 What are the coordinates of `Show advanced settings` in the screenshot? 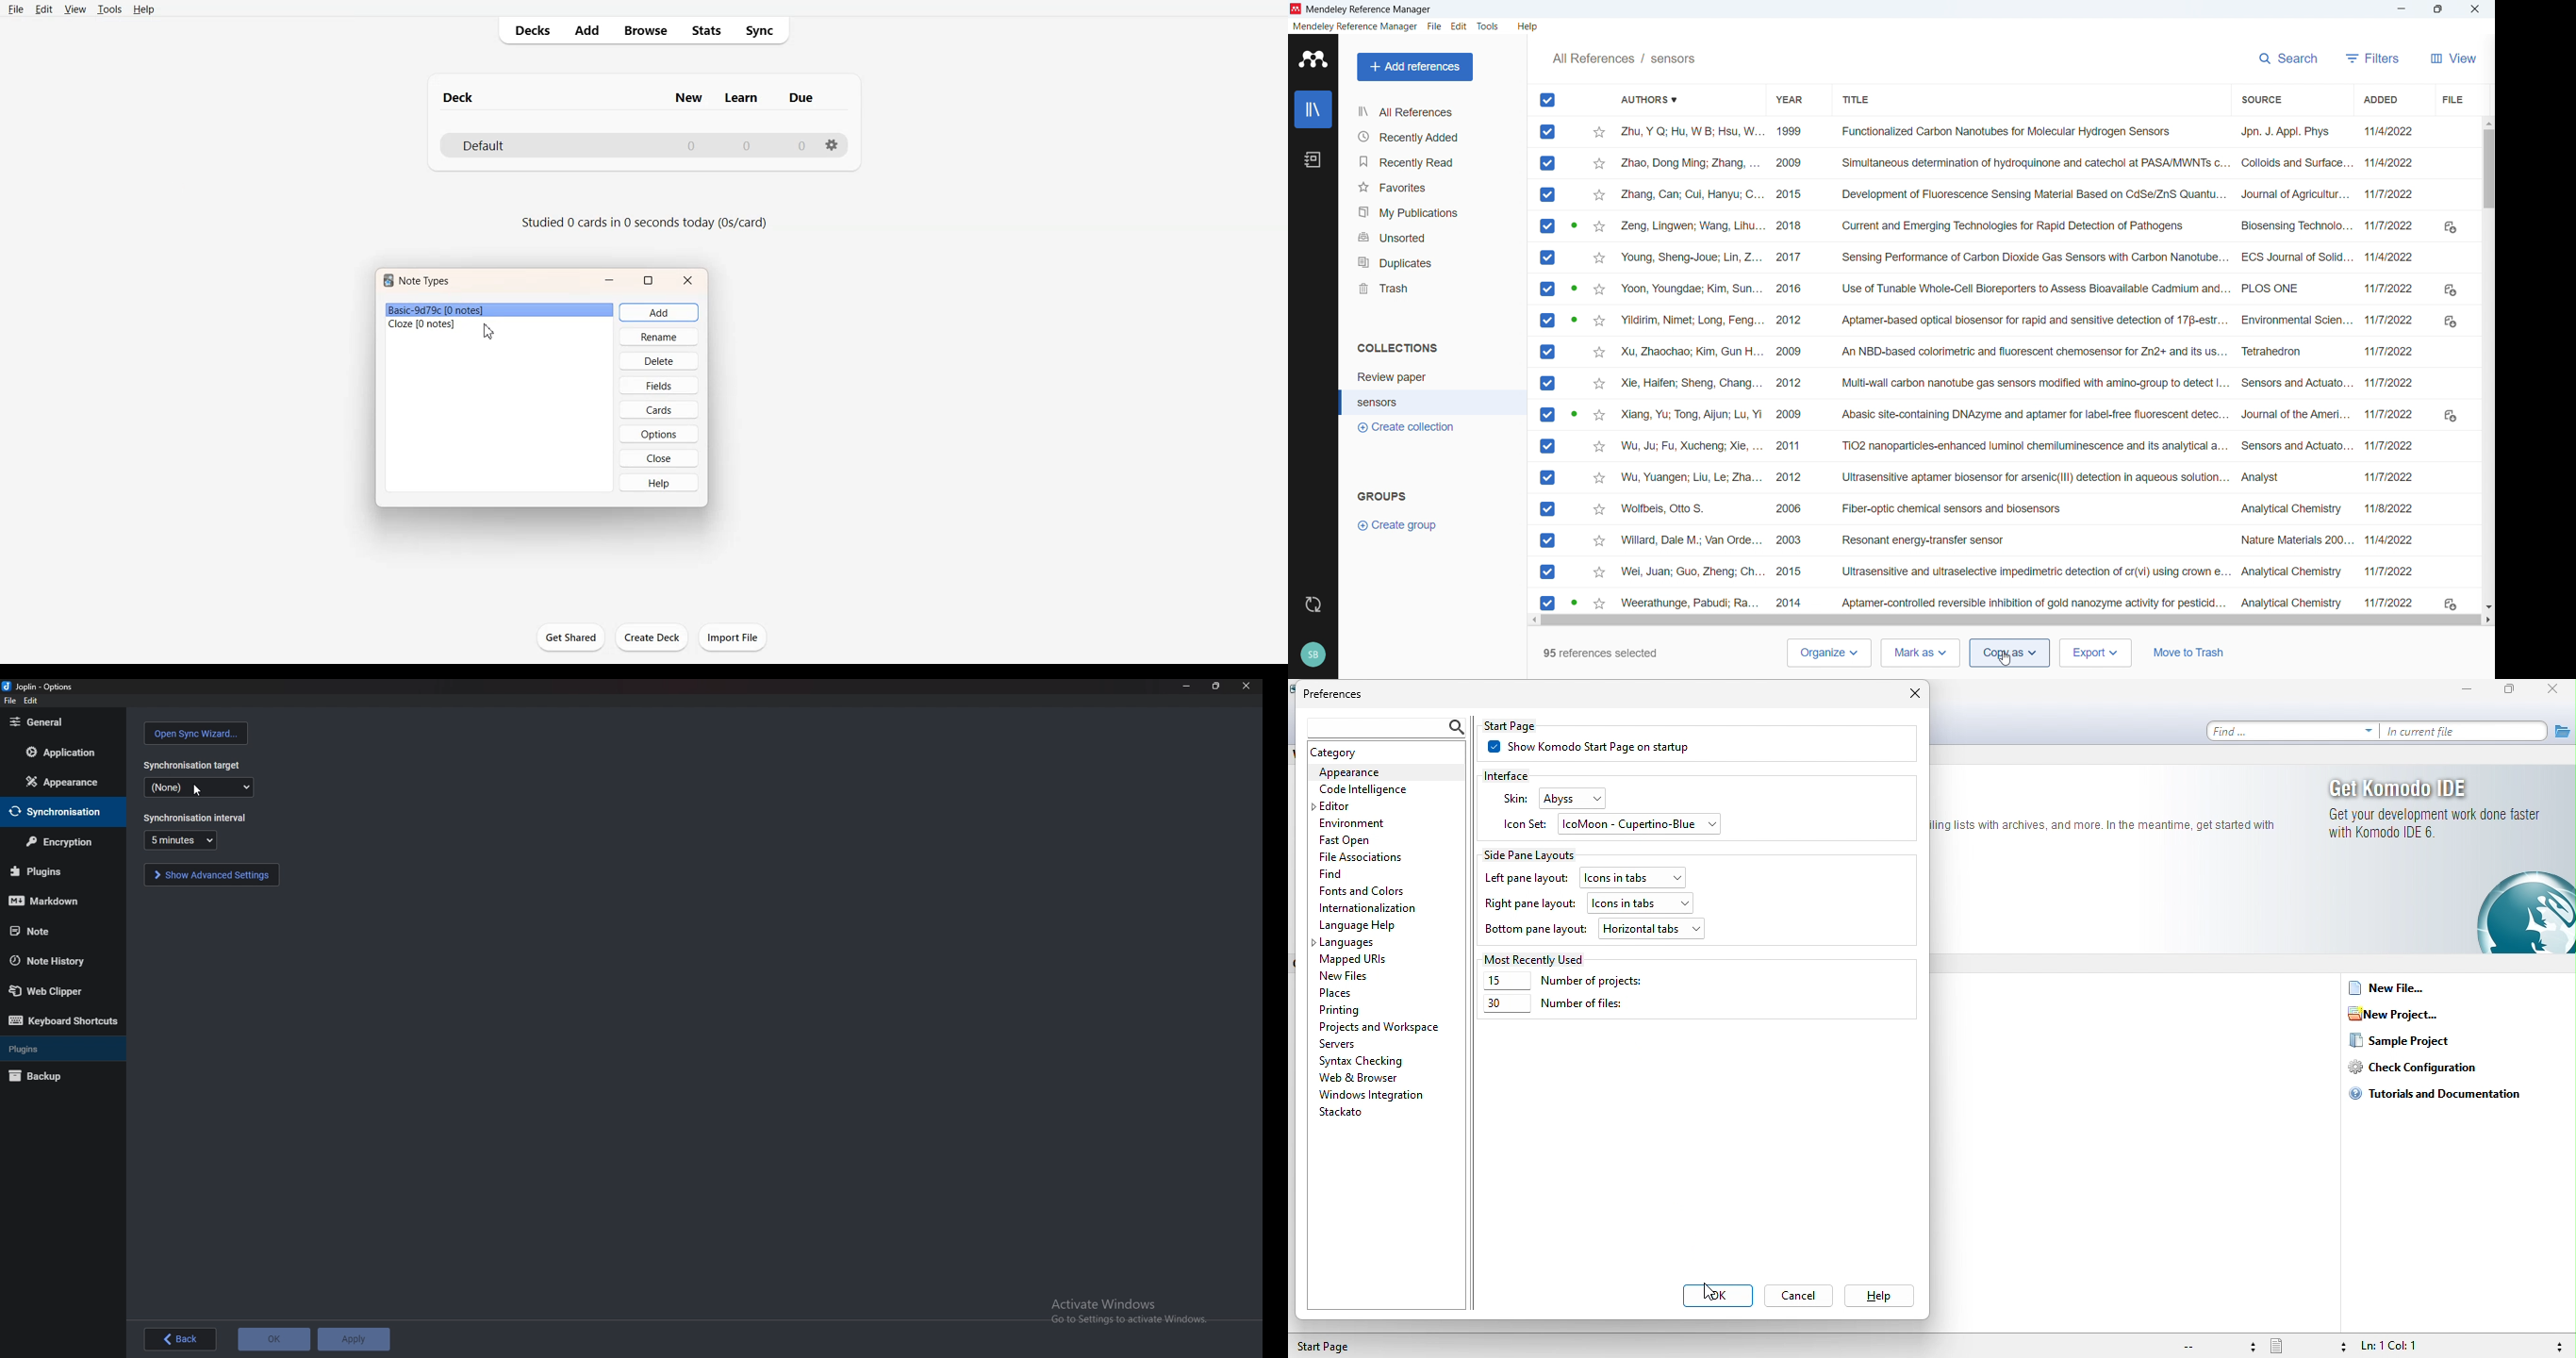 It's located at (213, 874).